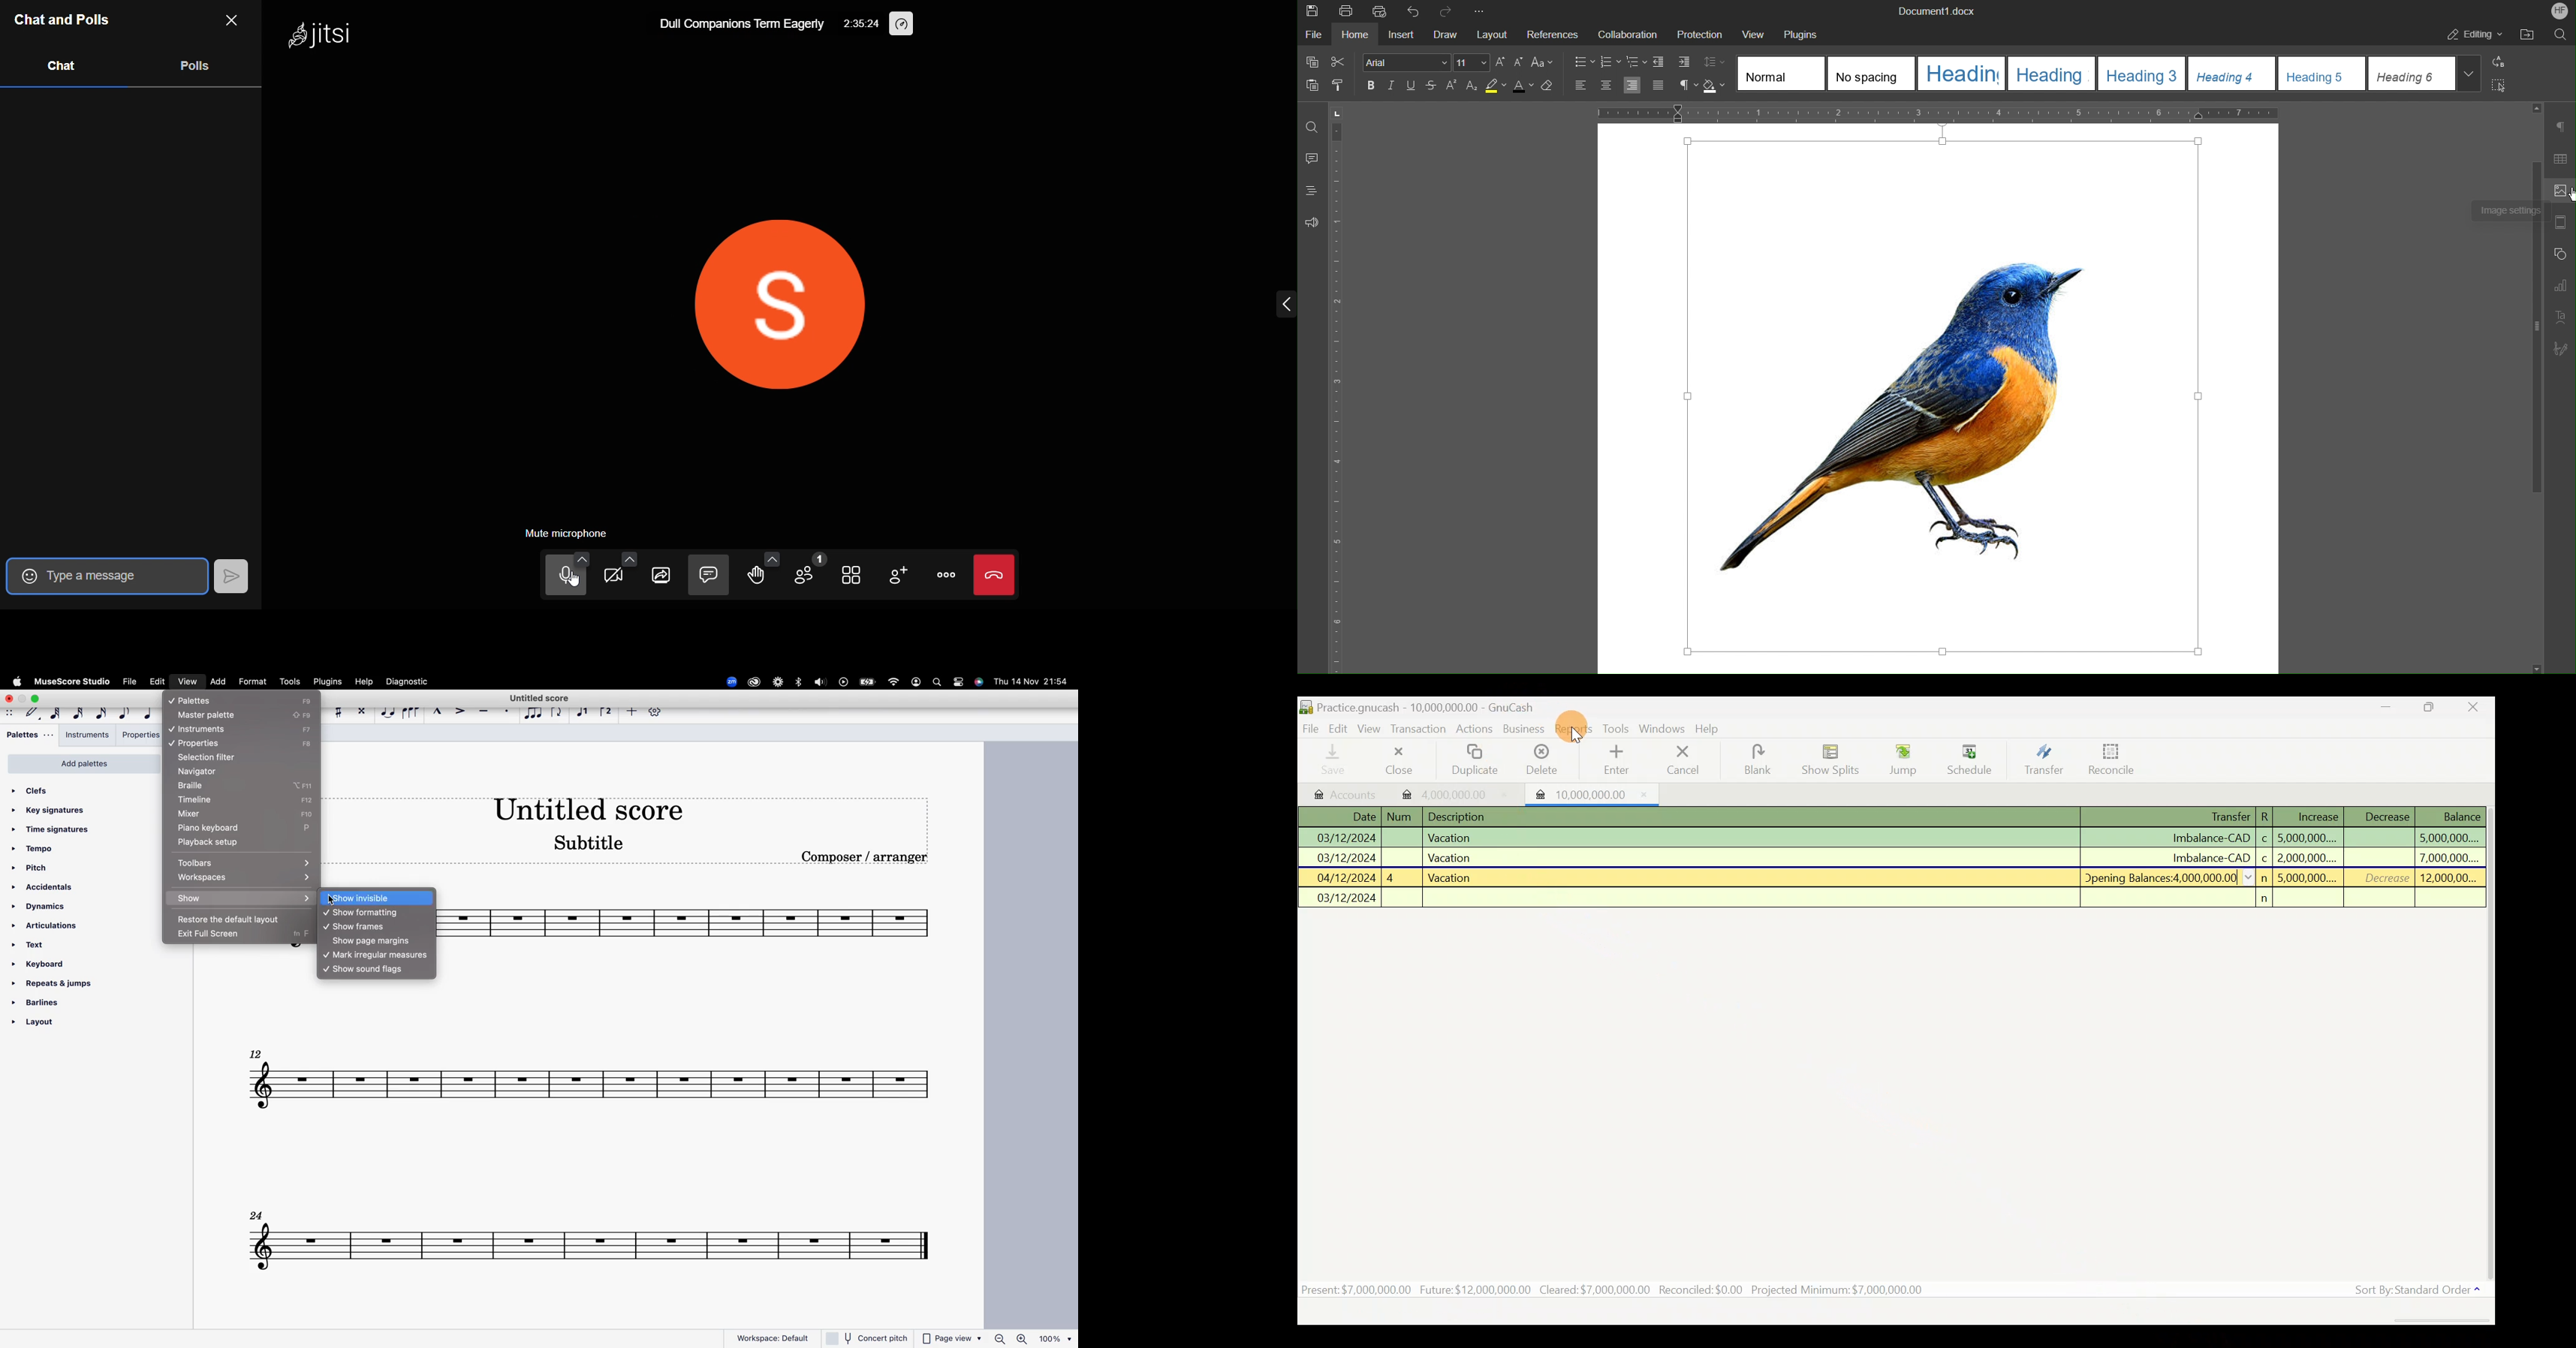 This screenshot has width=2576, height=1372. Describe the element at coordinates (710, 576) in the screenshot. I see `chat` at that location.